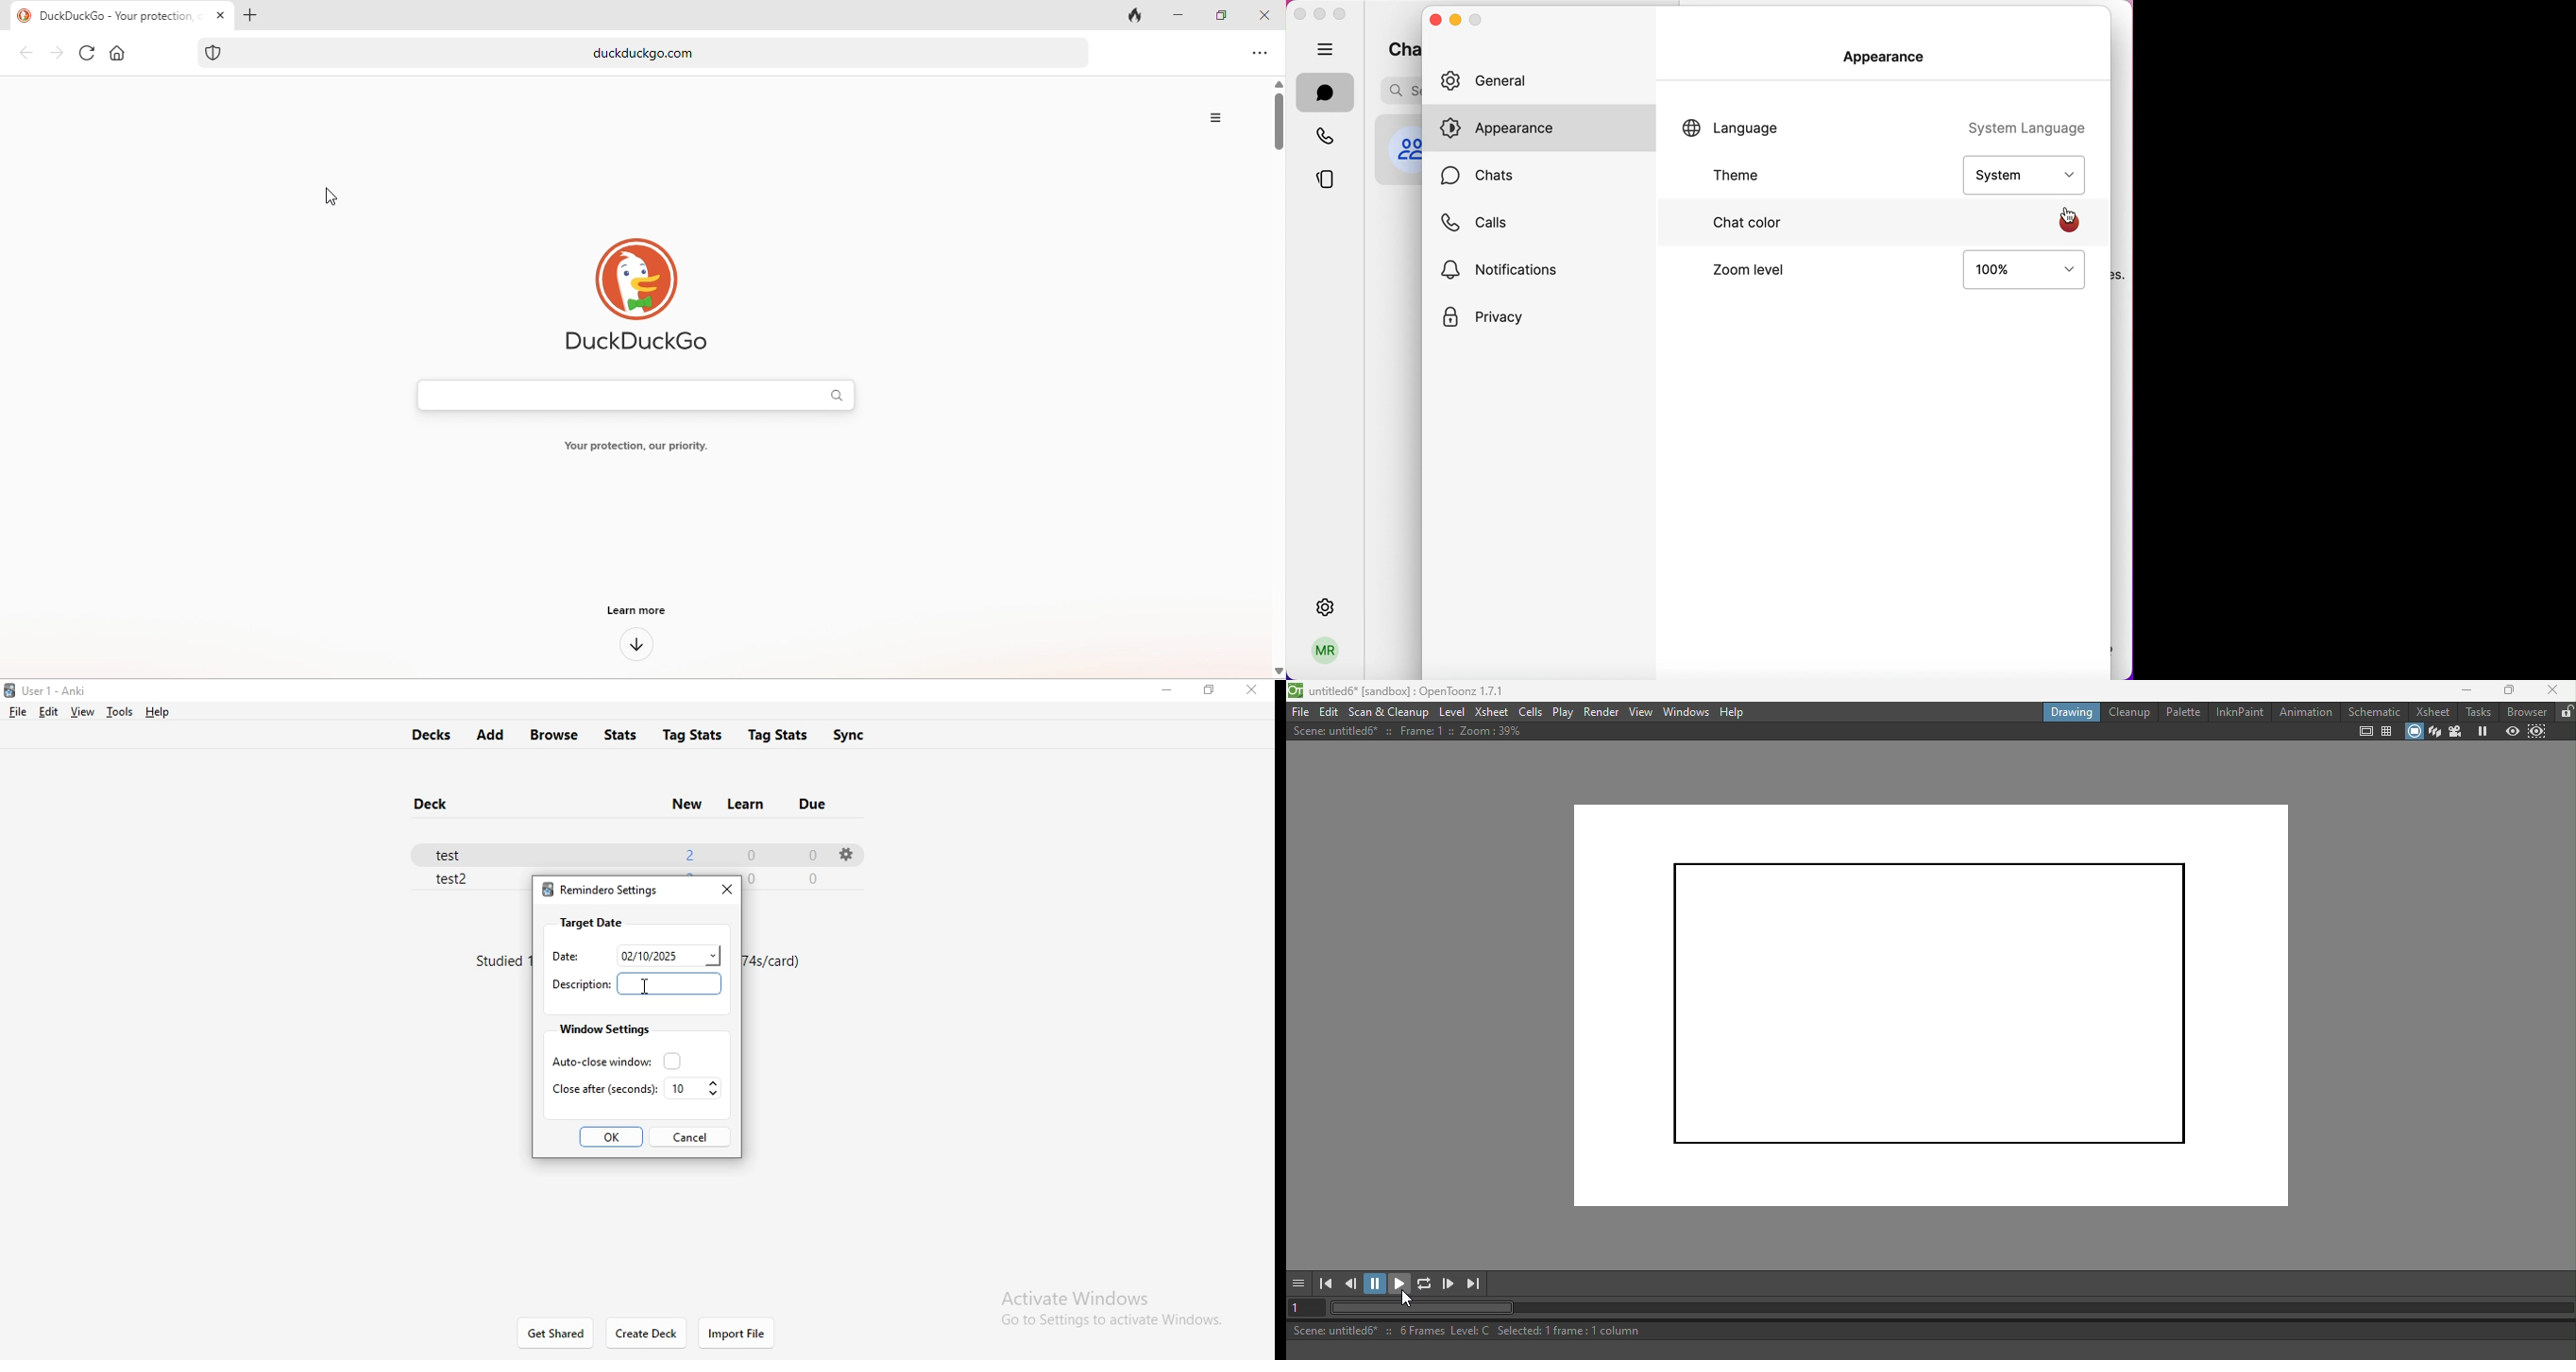  What do you see at coordinates (2415, 730) in the screenshot?
I see `Camera stand view` at bounding box center [2415, 730].